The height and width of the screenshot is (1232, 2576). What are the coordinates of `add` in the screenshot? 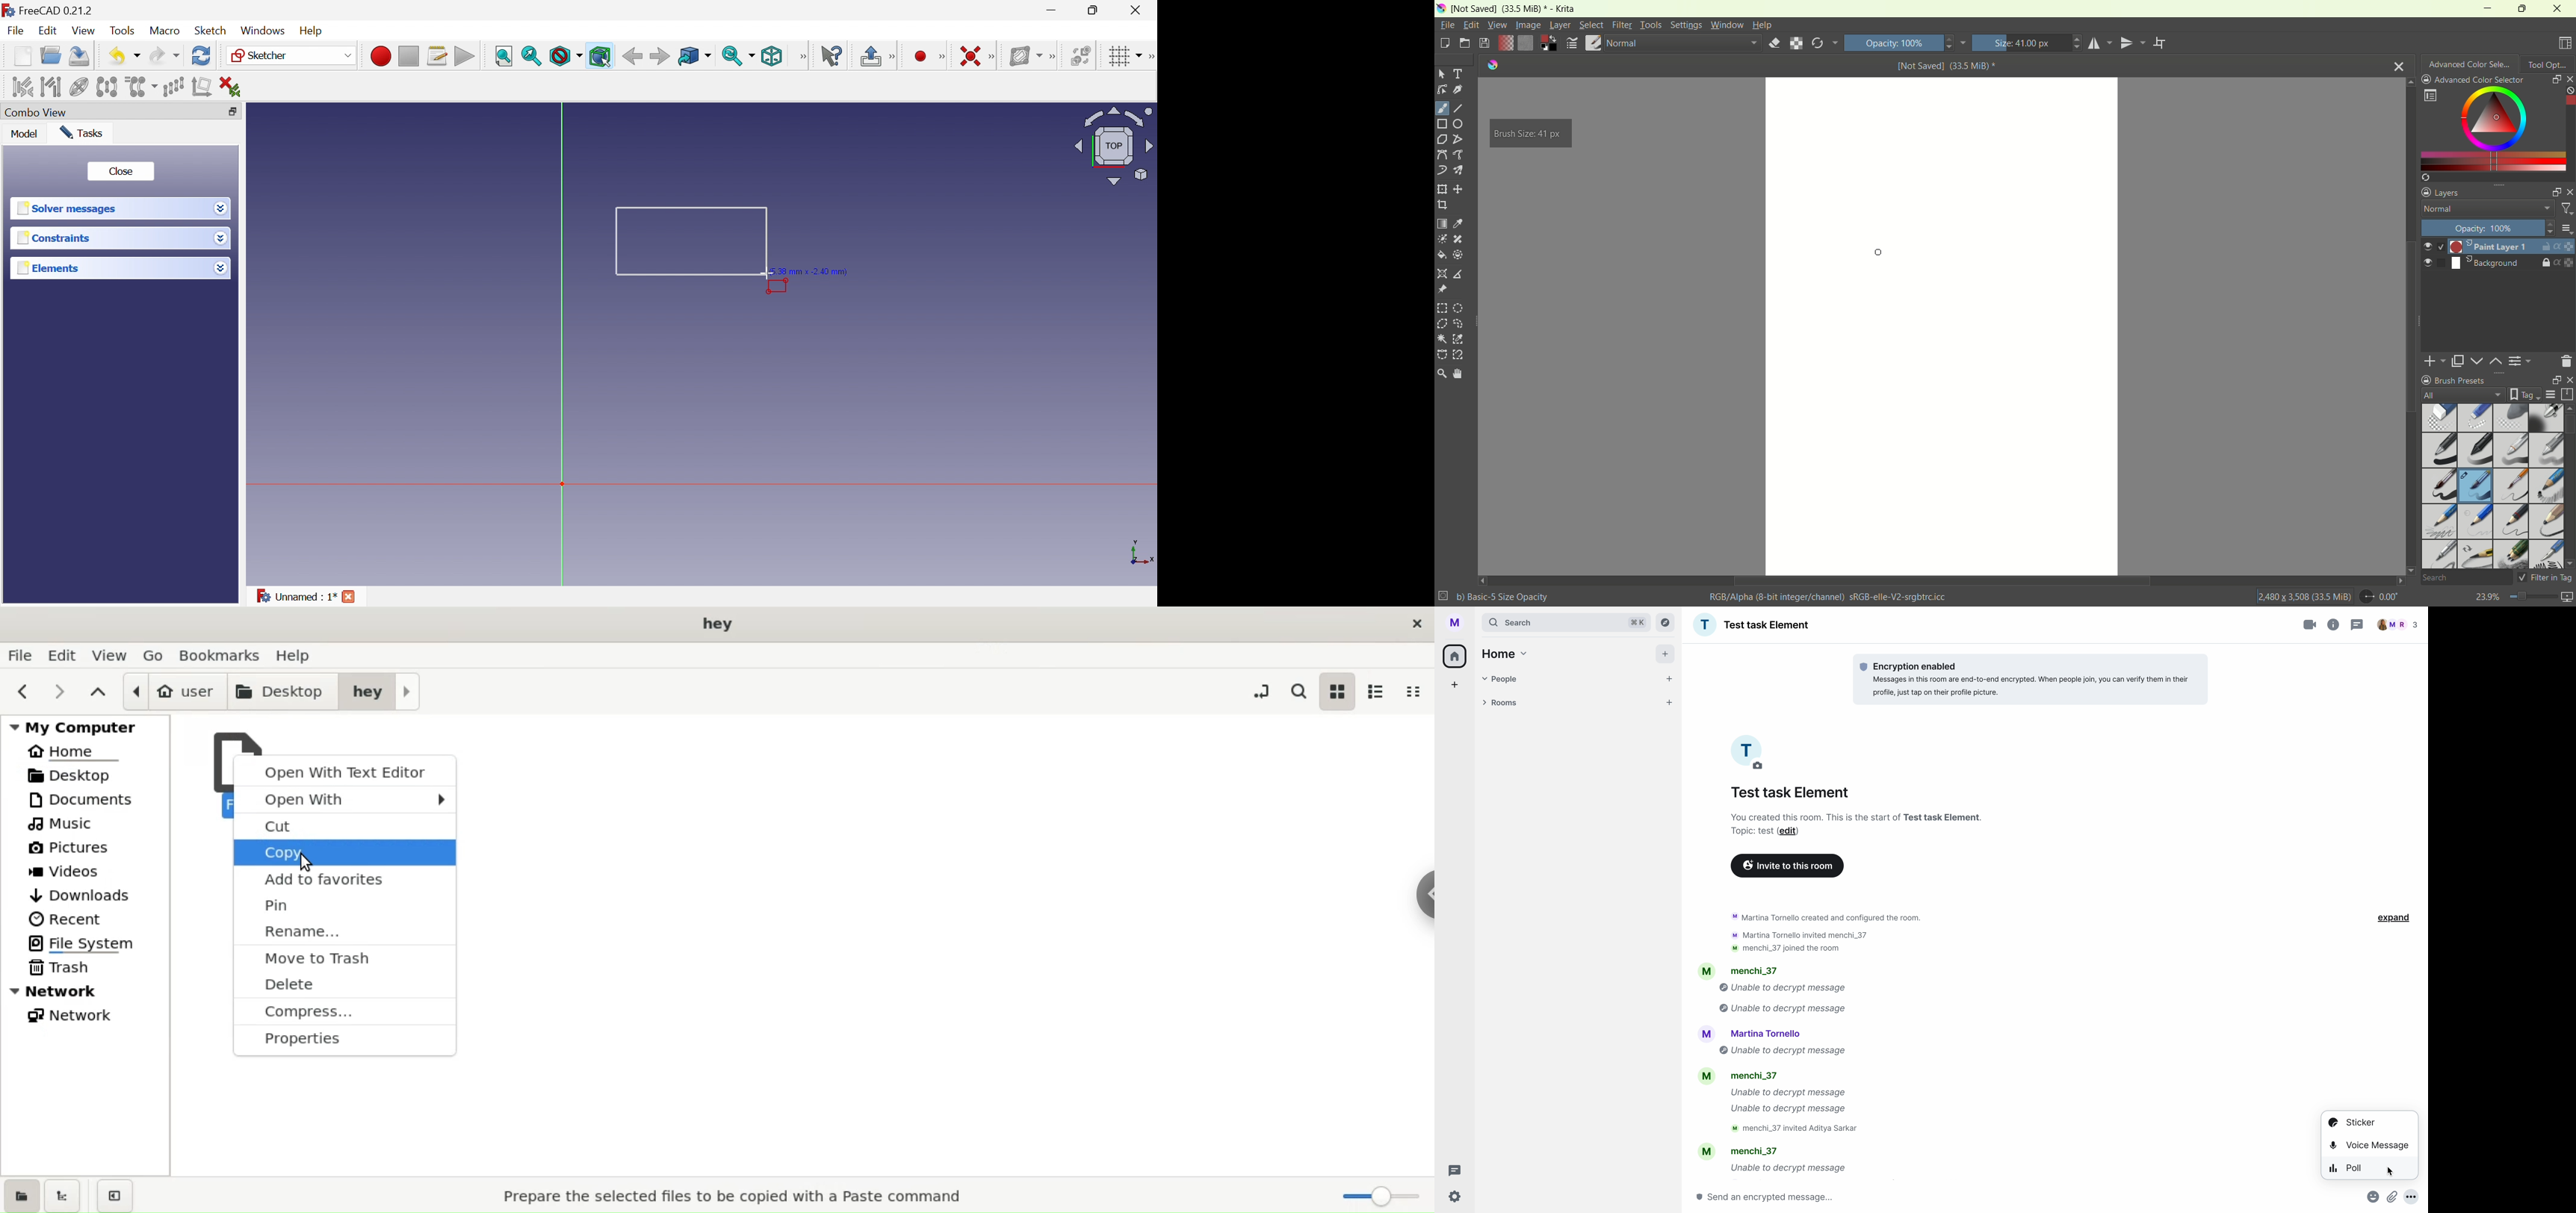 It's located at (2435, 360).